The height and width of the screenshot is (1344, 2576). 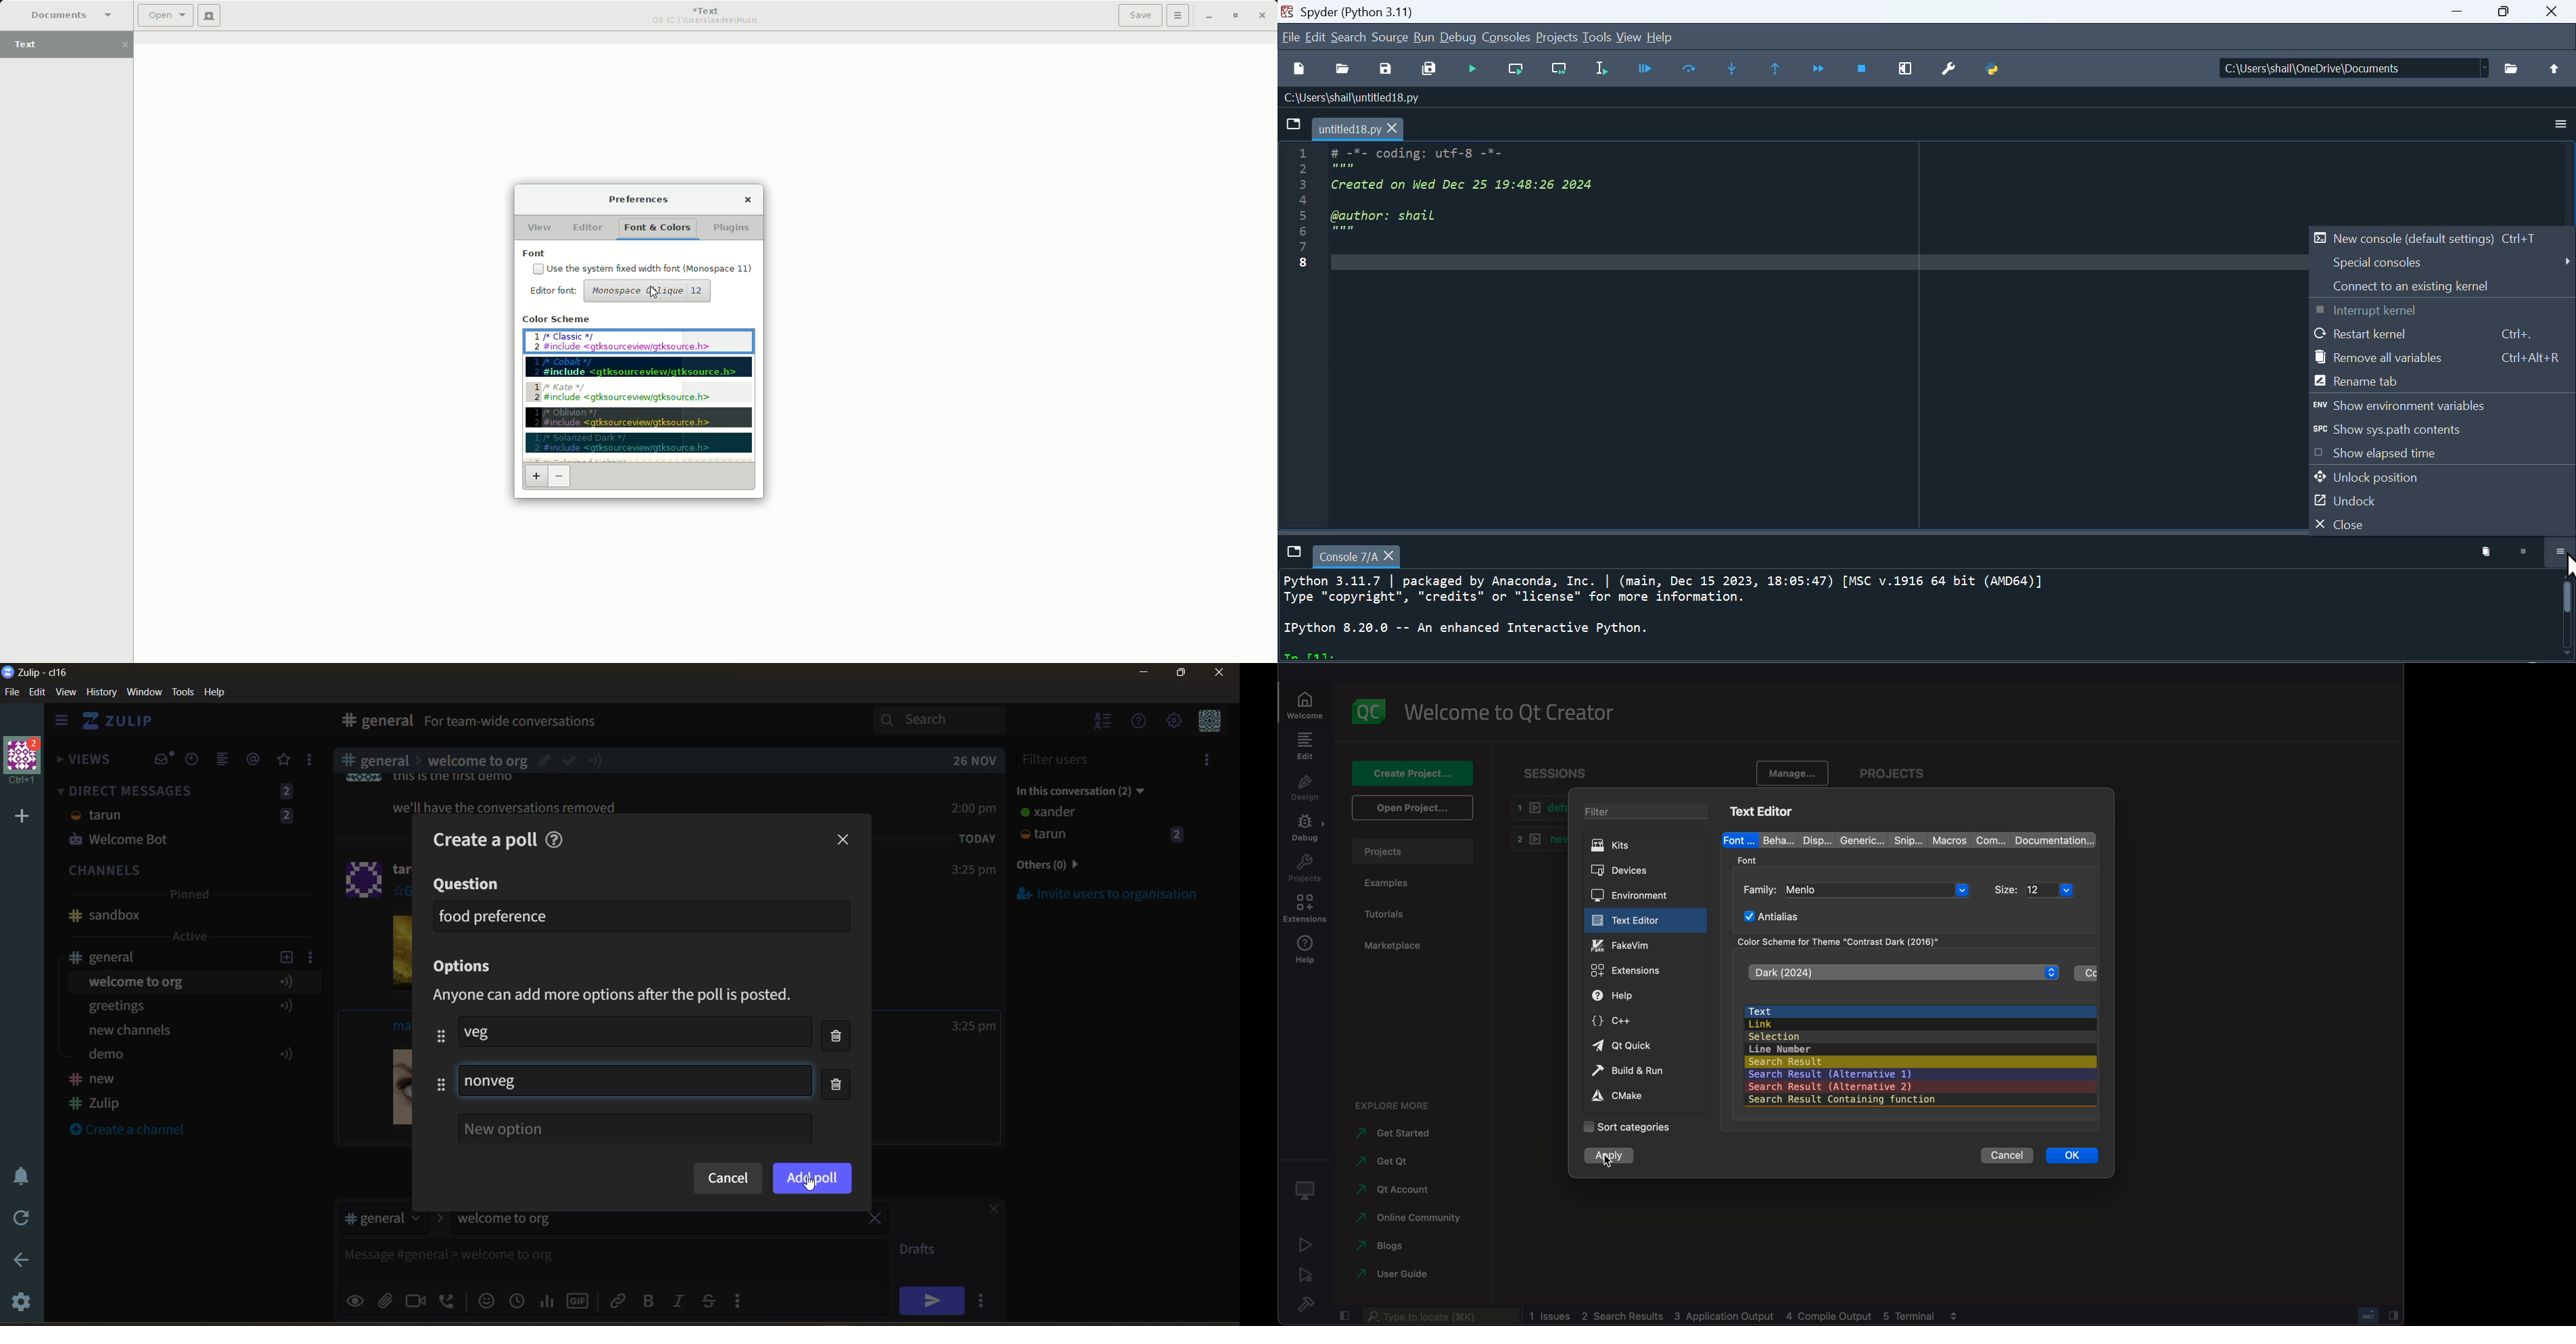 What do you see at coordinates (751, 724) in the screenshot?
I see `help` at bounding box center [751, 724].